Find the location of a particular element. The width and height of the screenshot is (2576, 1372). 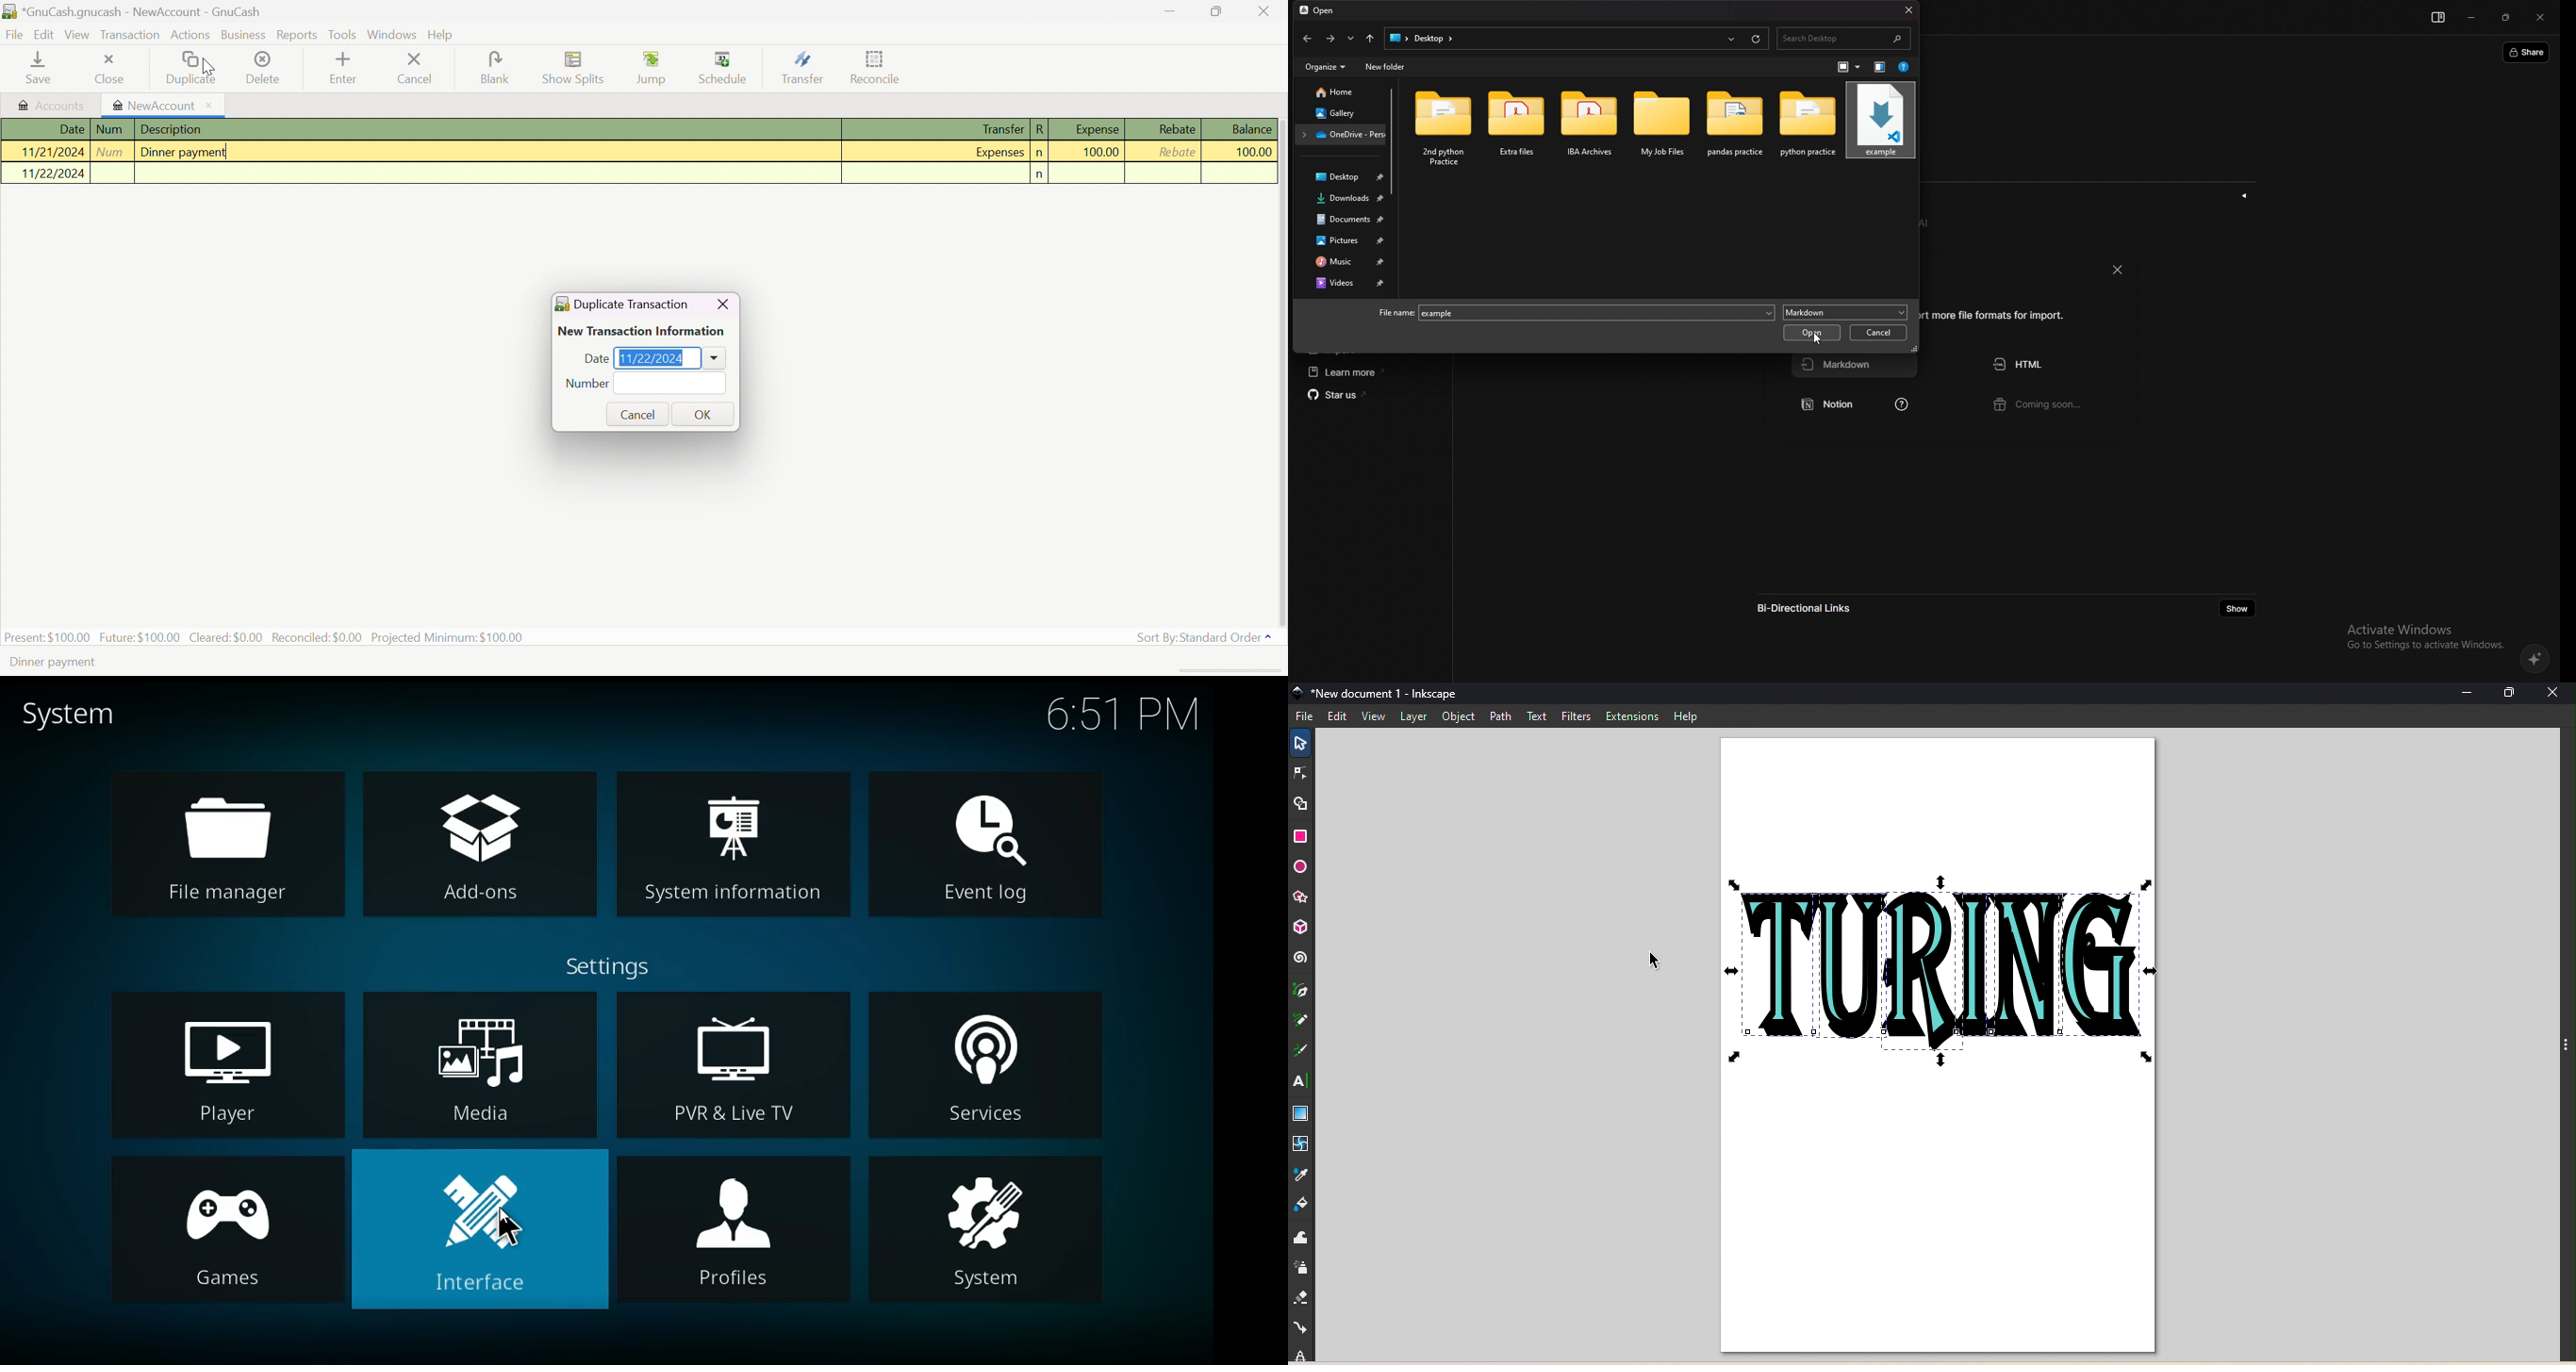

show the preview pane is located at coordinates (1881, 68).